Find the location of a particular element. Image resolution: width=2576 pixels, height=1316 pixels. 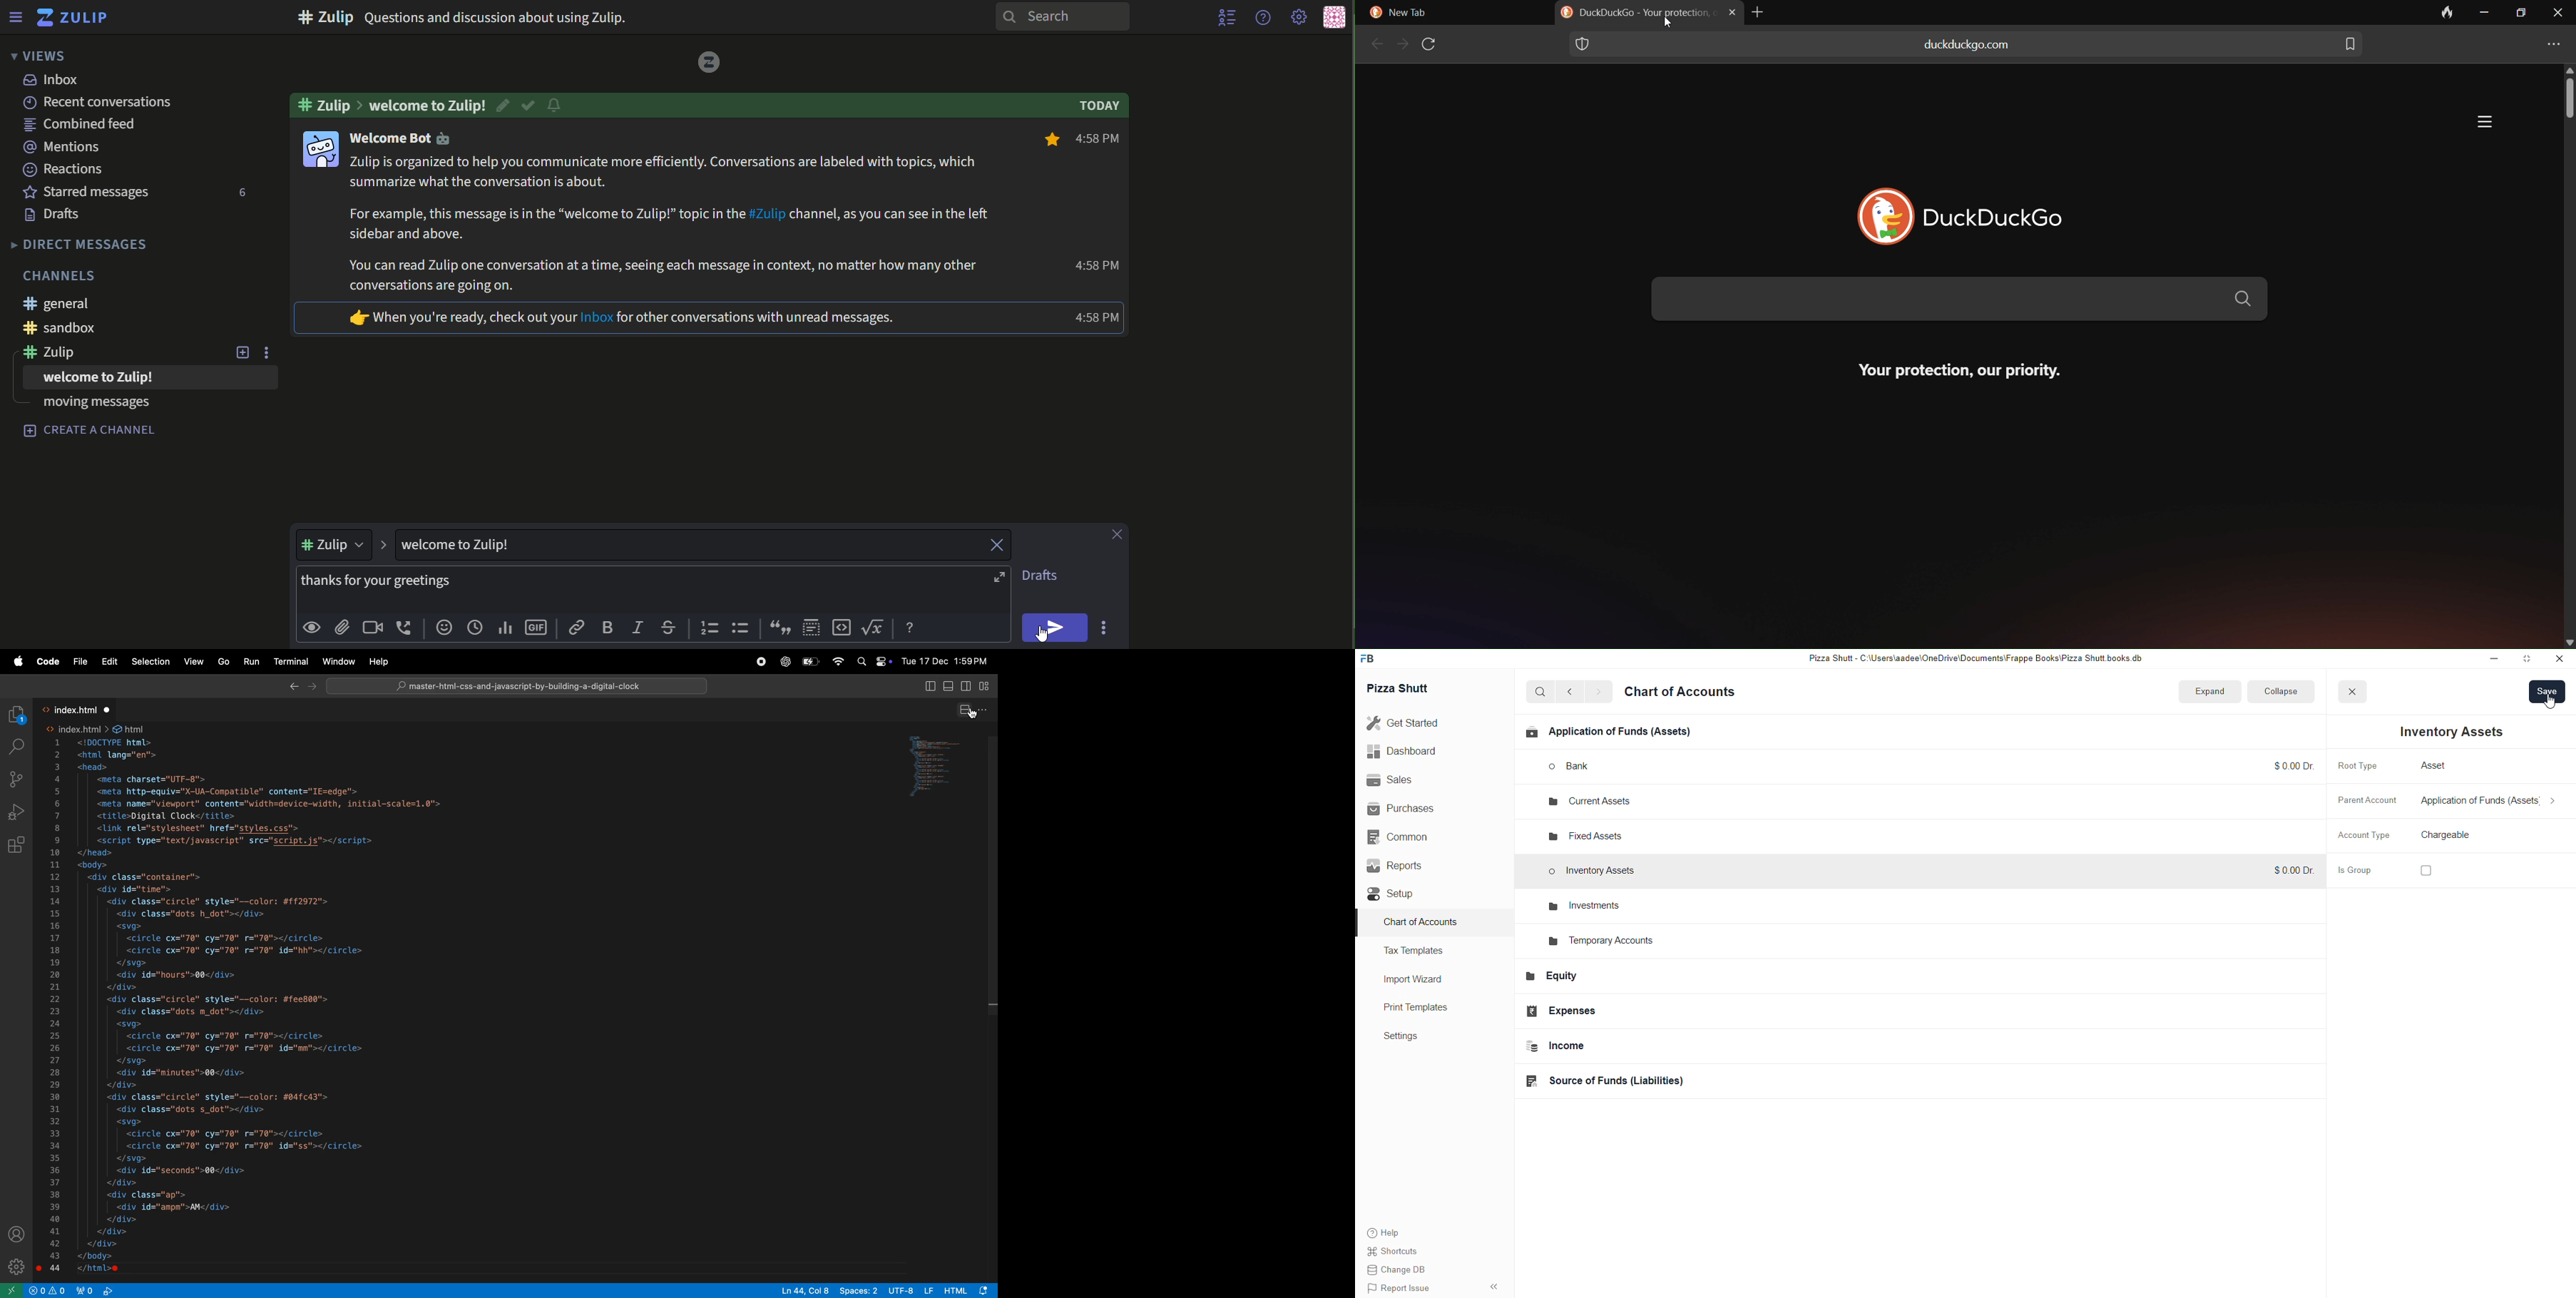

Setup  is located at coordinates (1406, 895).